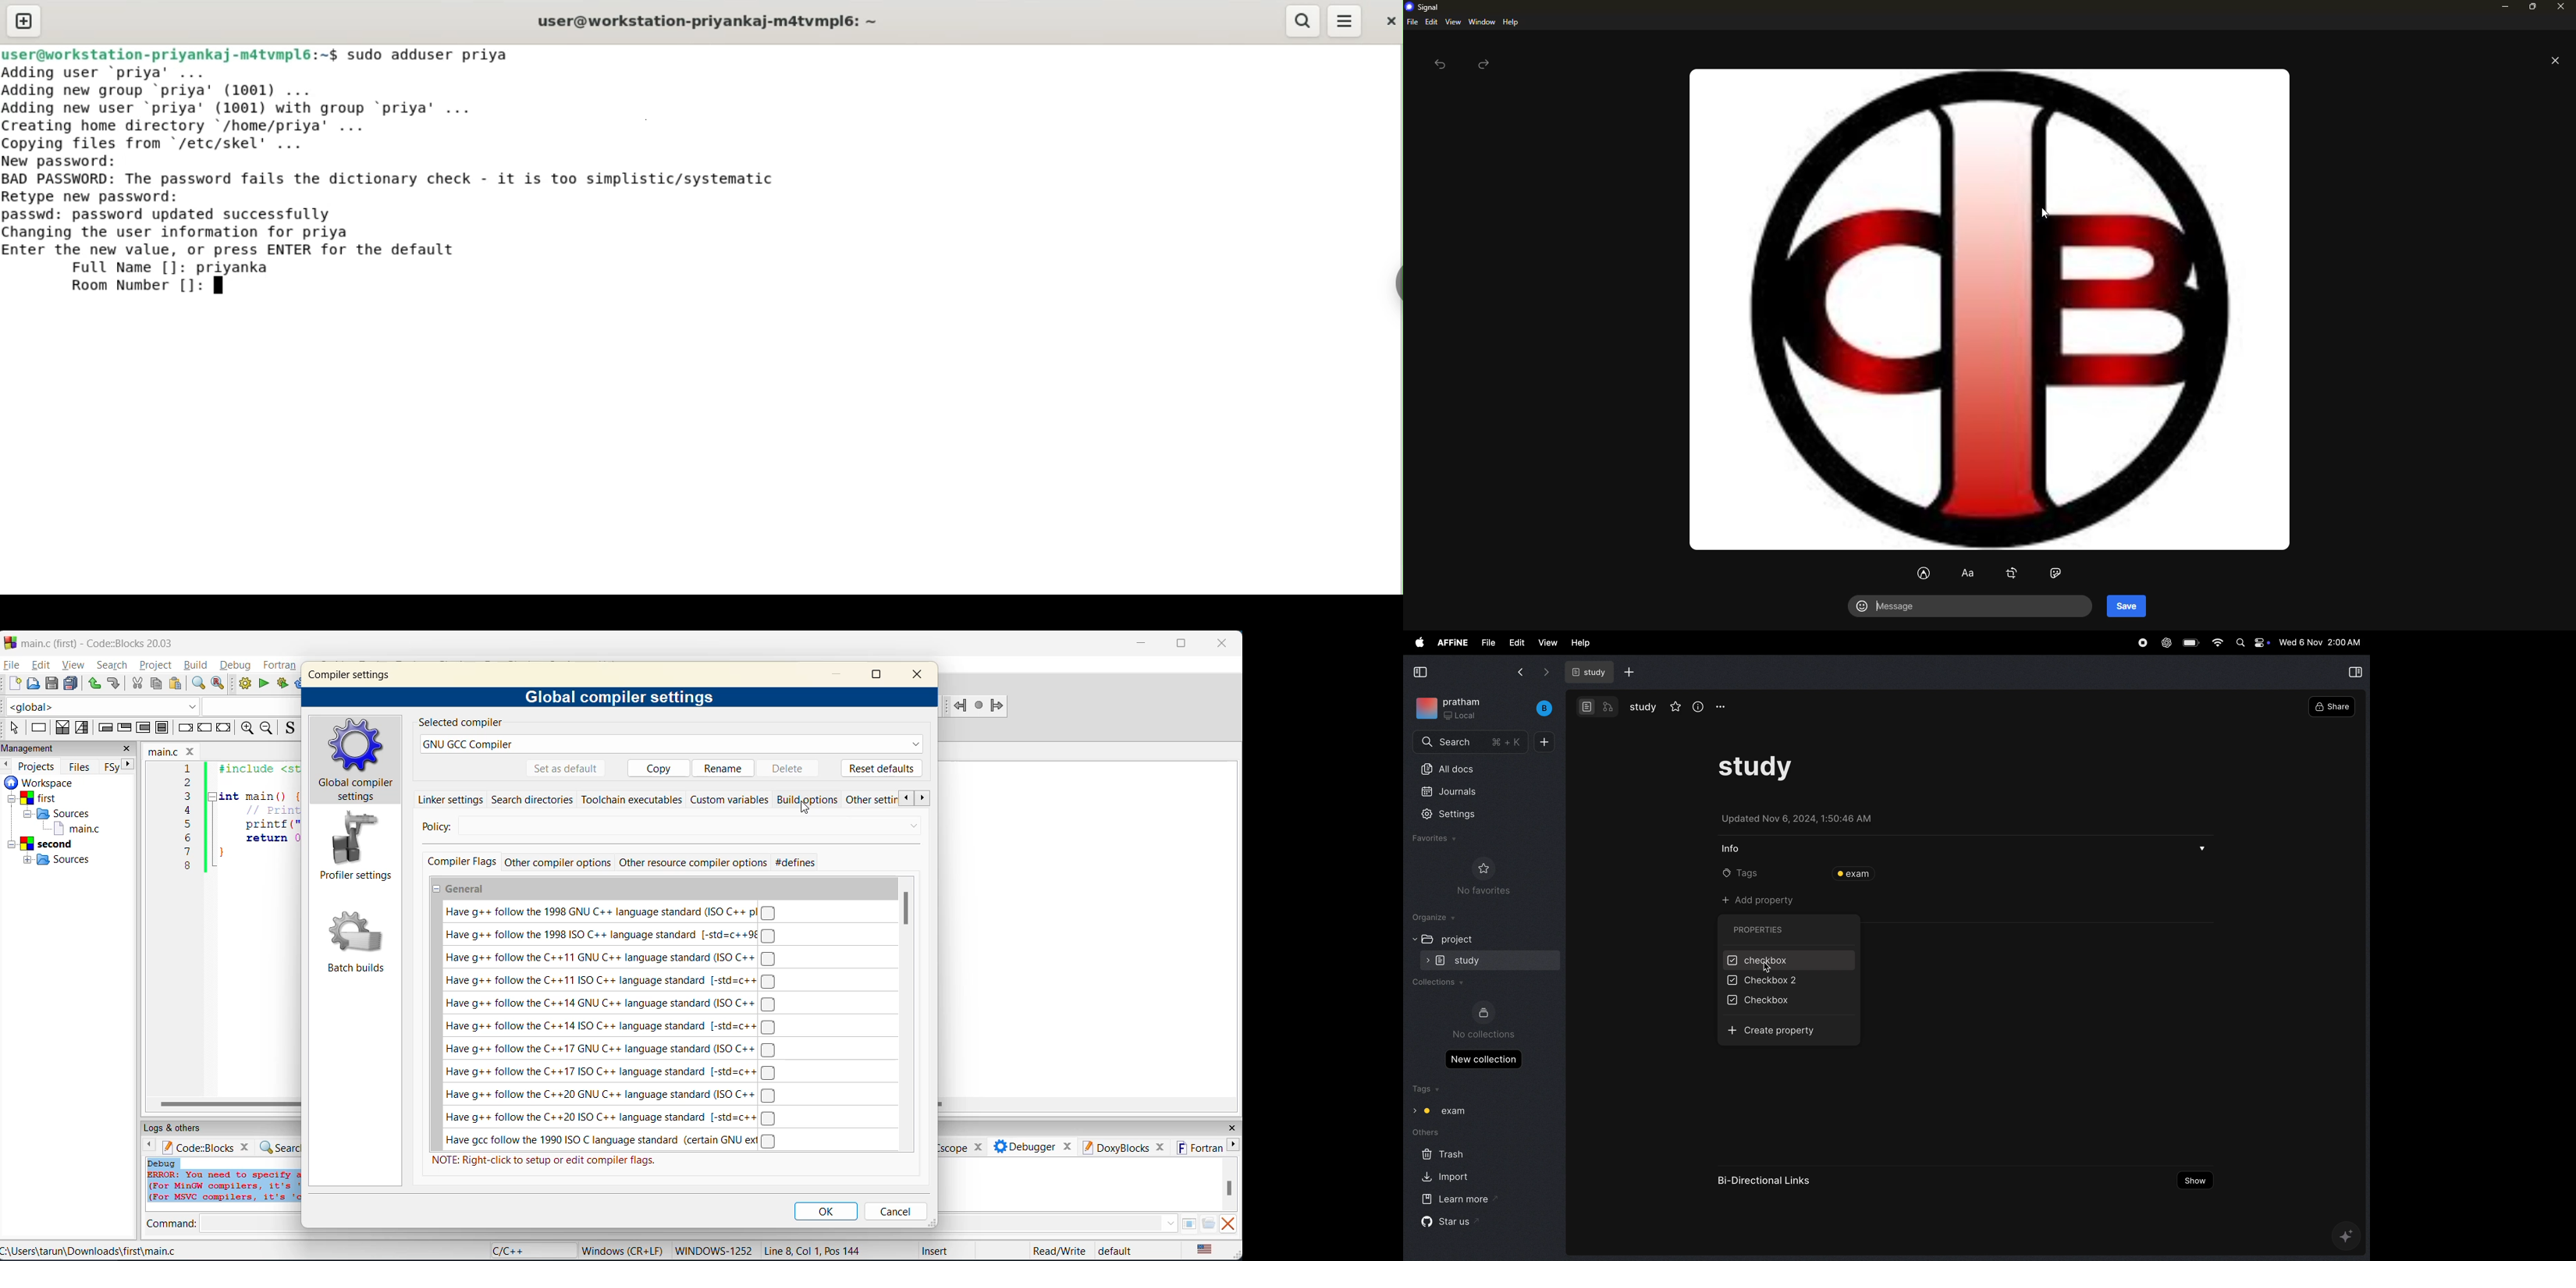 Image resolution: width=2576 pixels, height=1288 pixels. I want to click on global, so click(104, 707).